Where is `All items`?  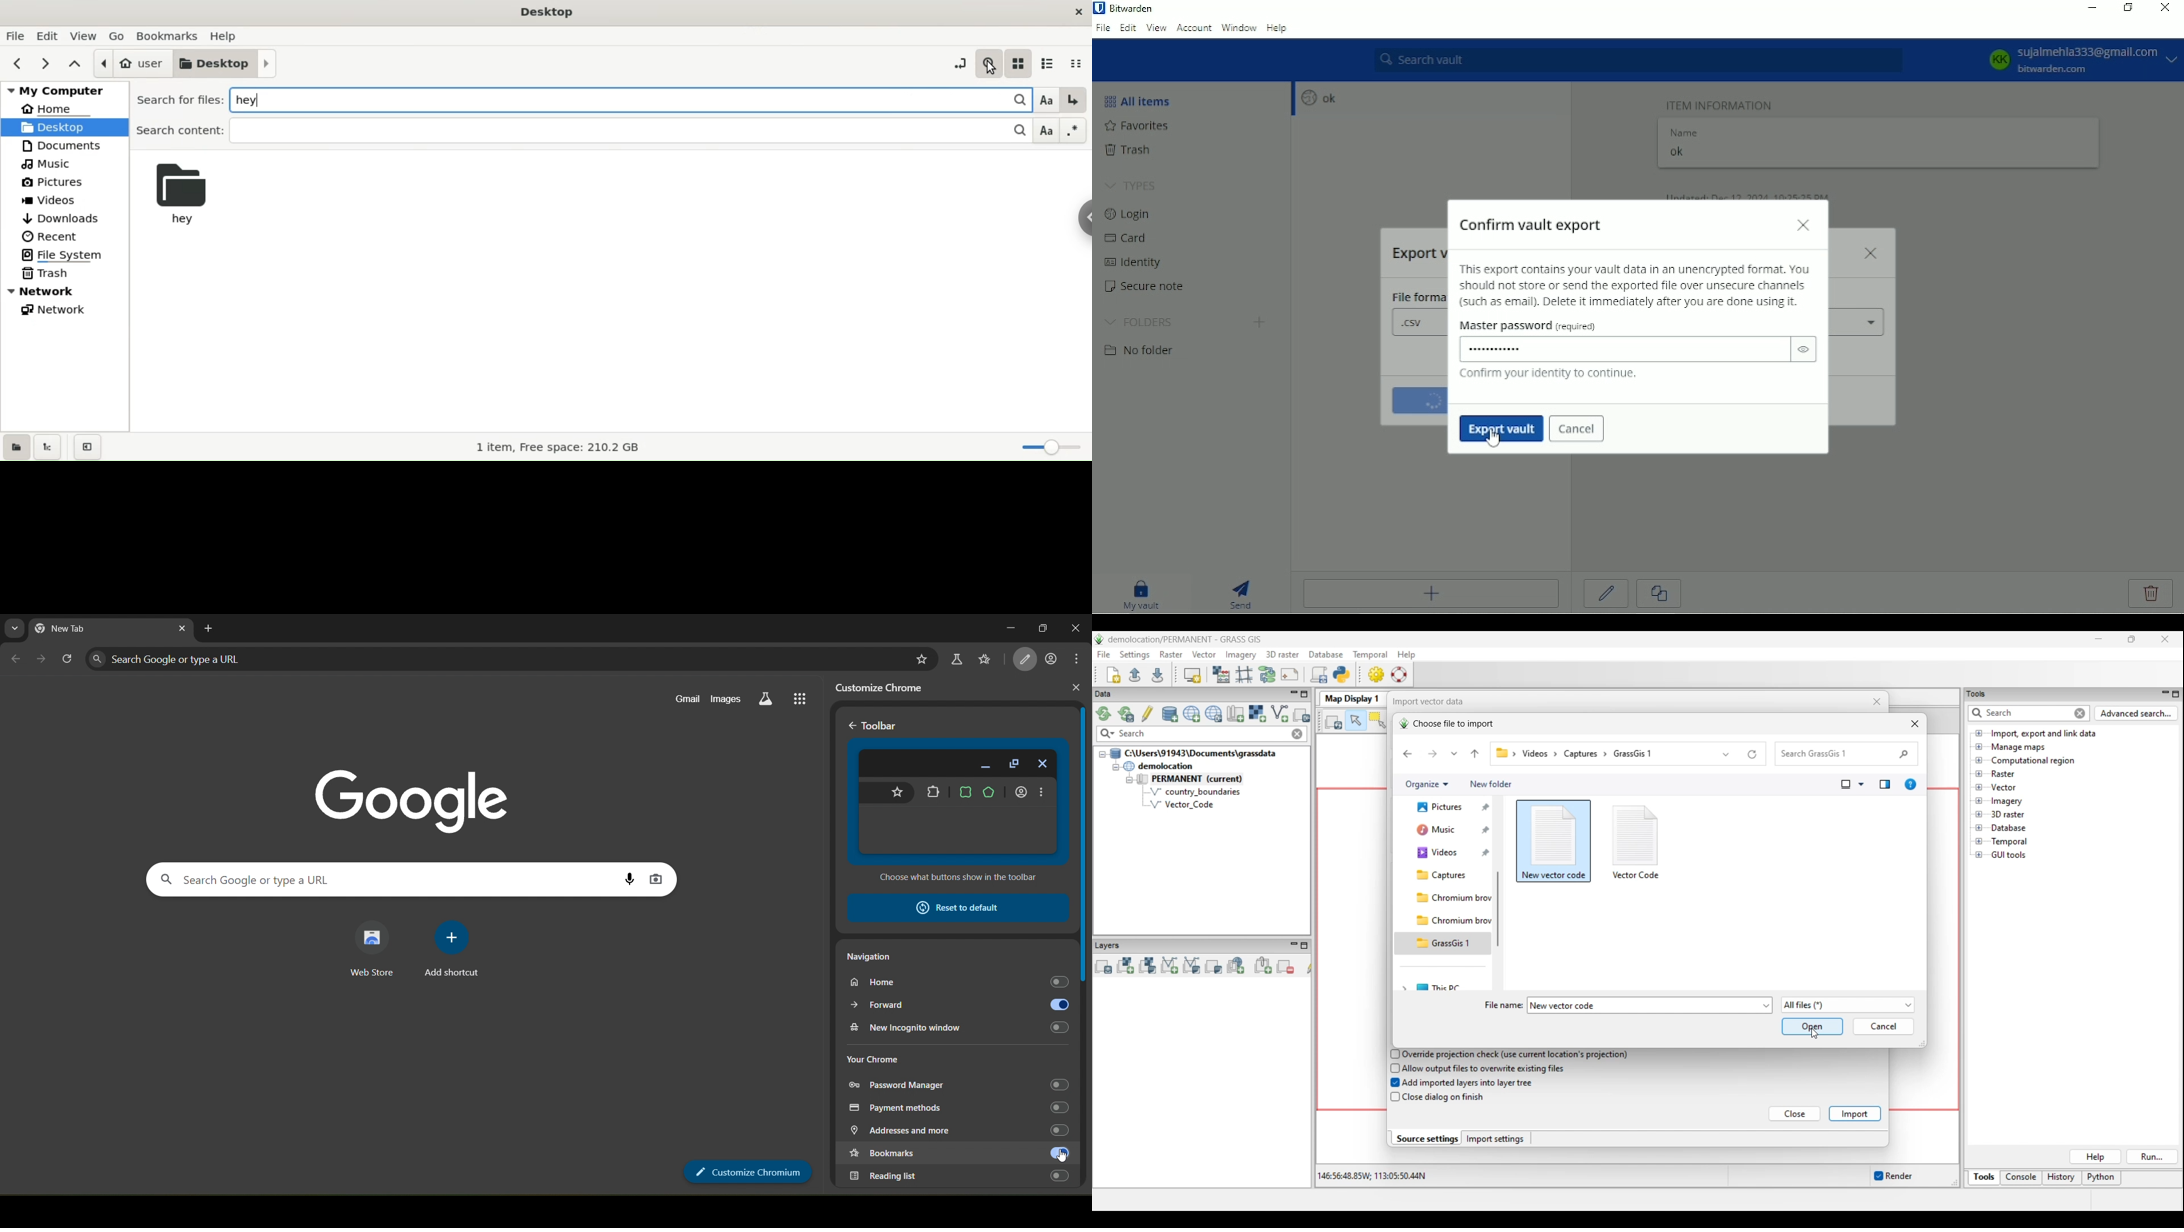 All items is located at coordinates (1143, 100).